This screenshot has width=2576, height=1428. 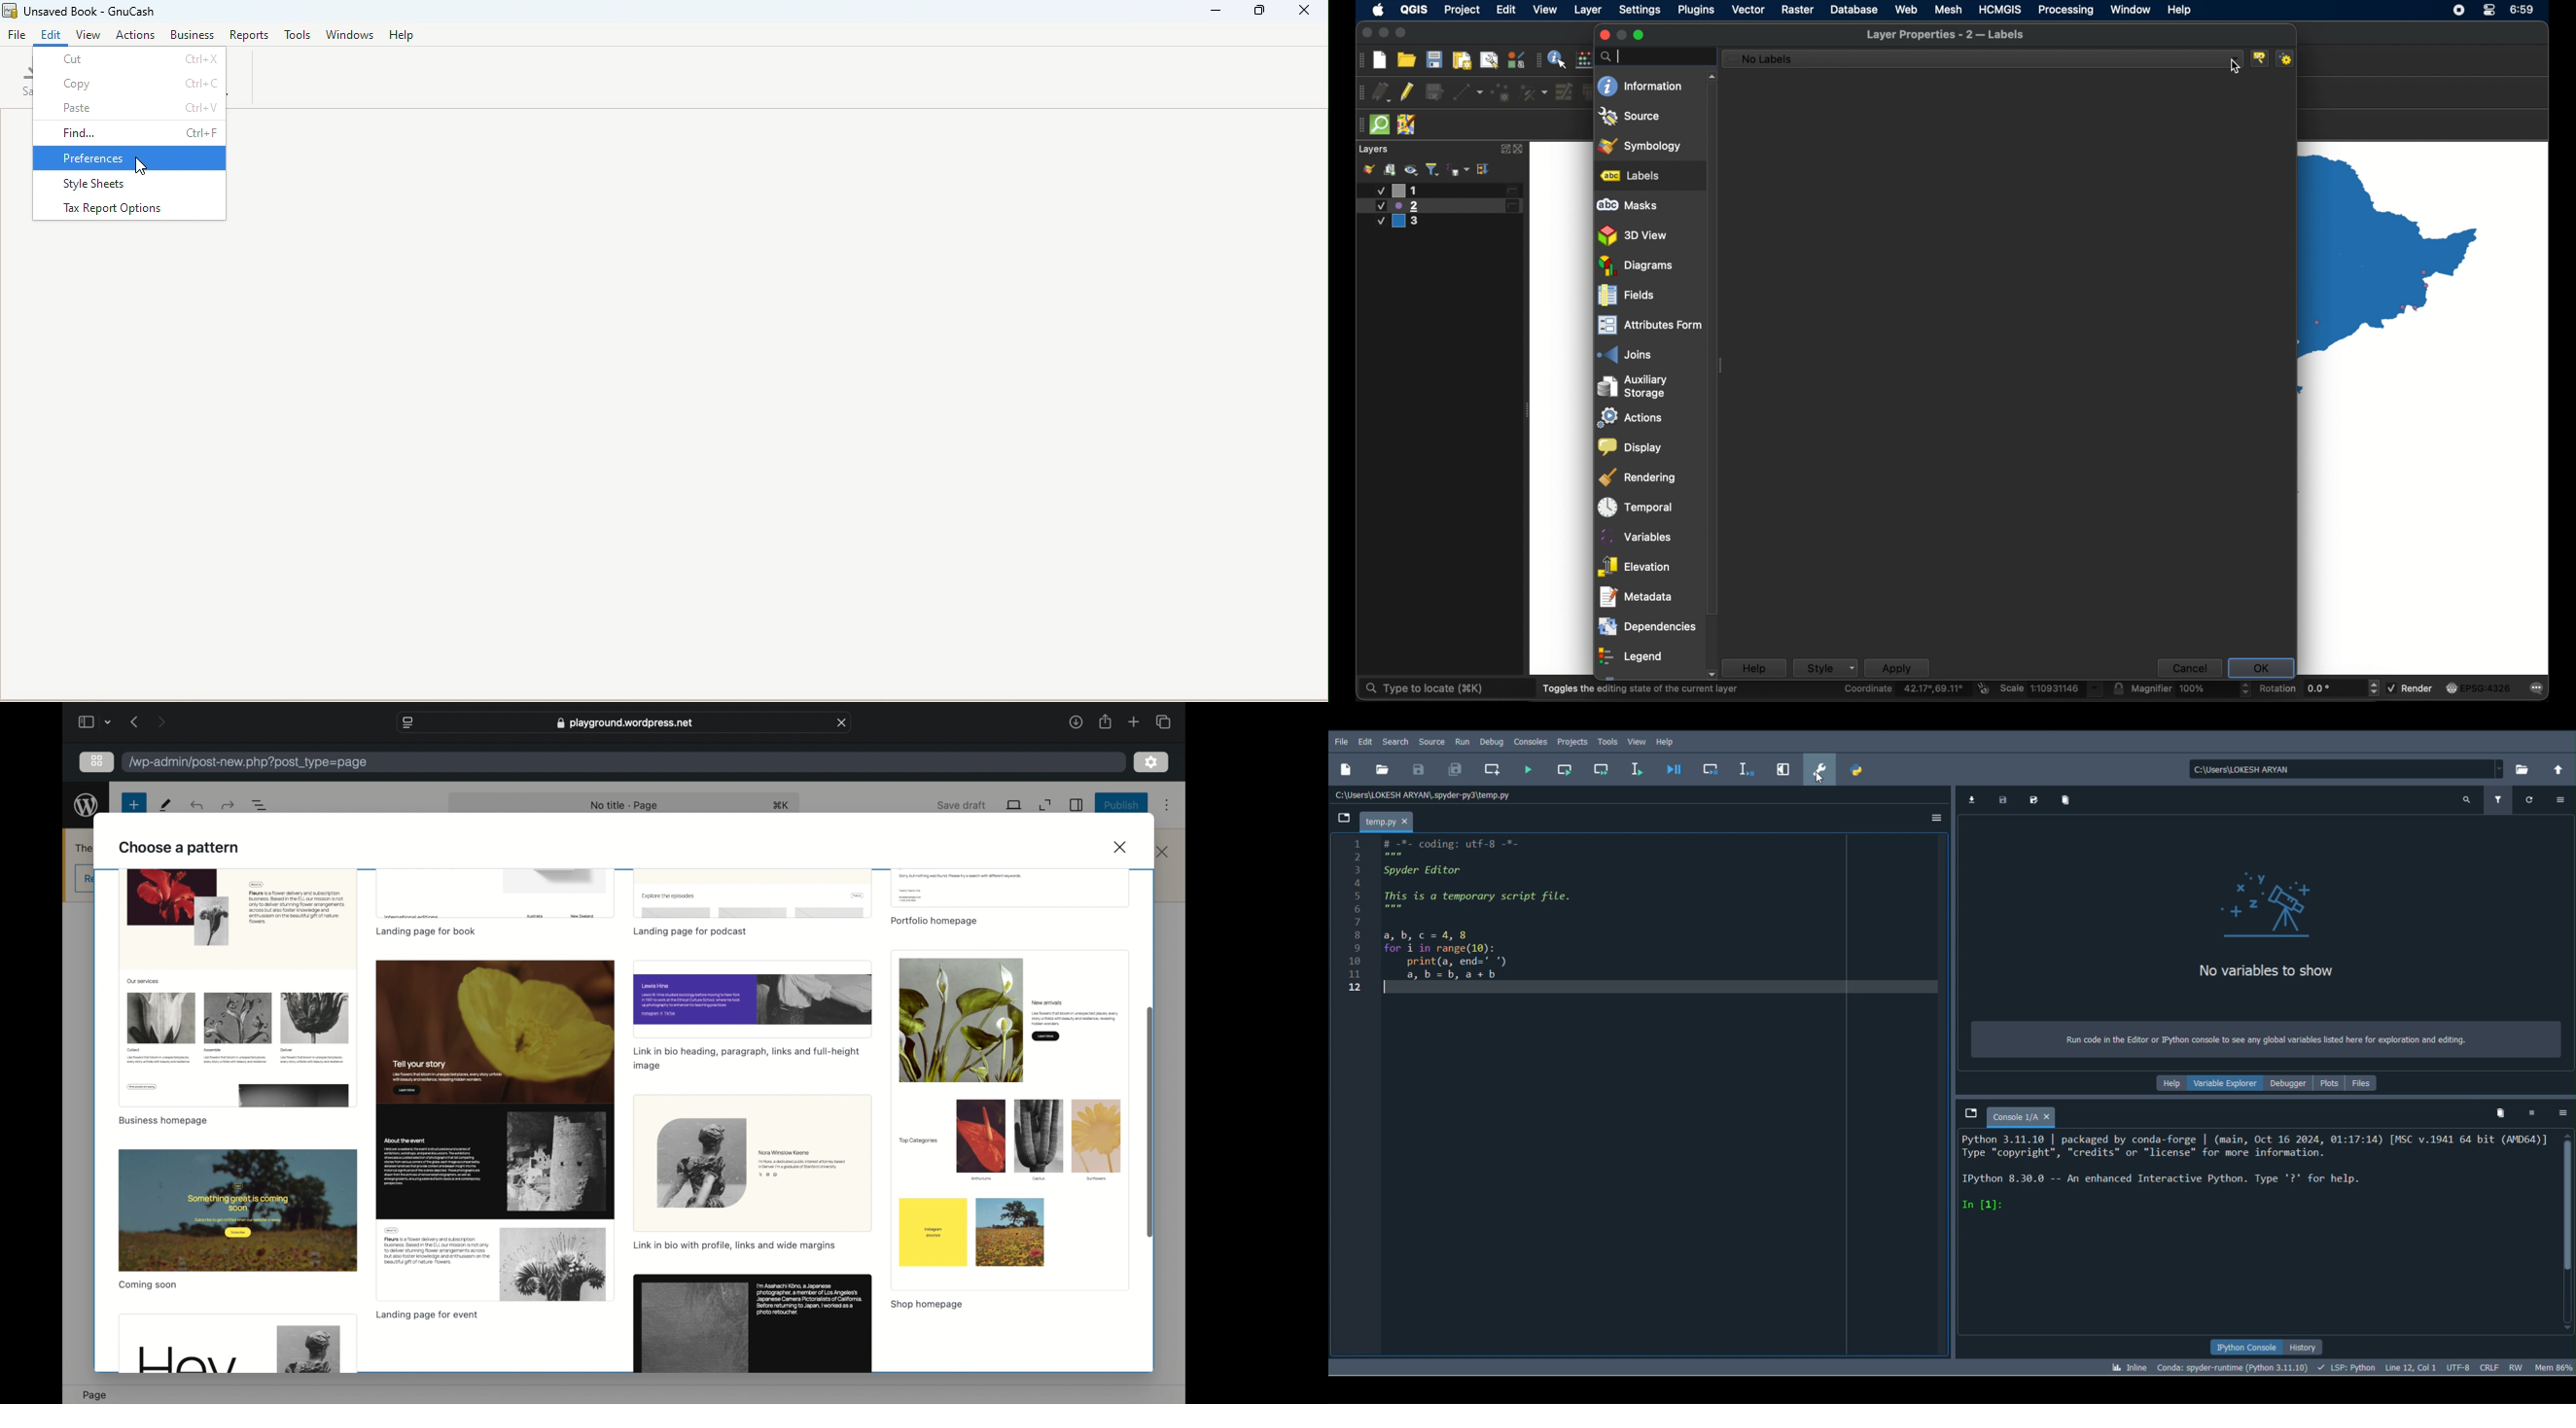 I want to click on Remove all variables from namespace, so click(x=2504, y=1115).